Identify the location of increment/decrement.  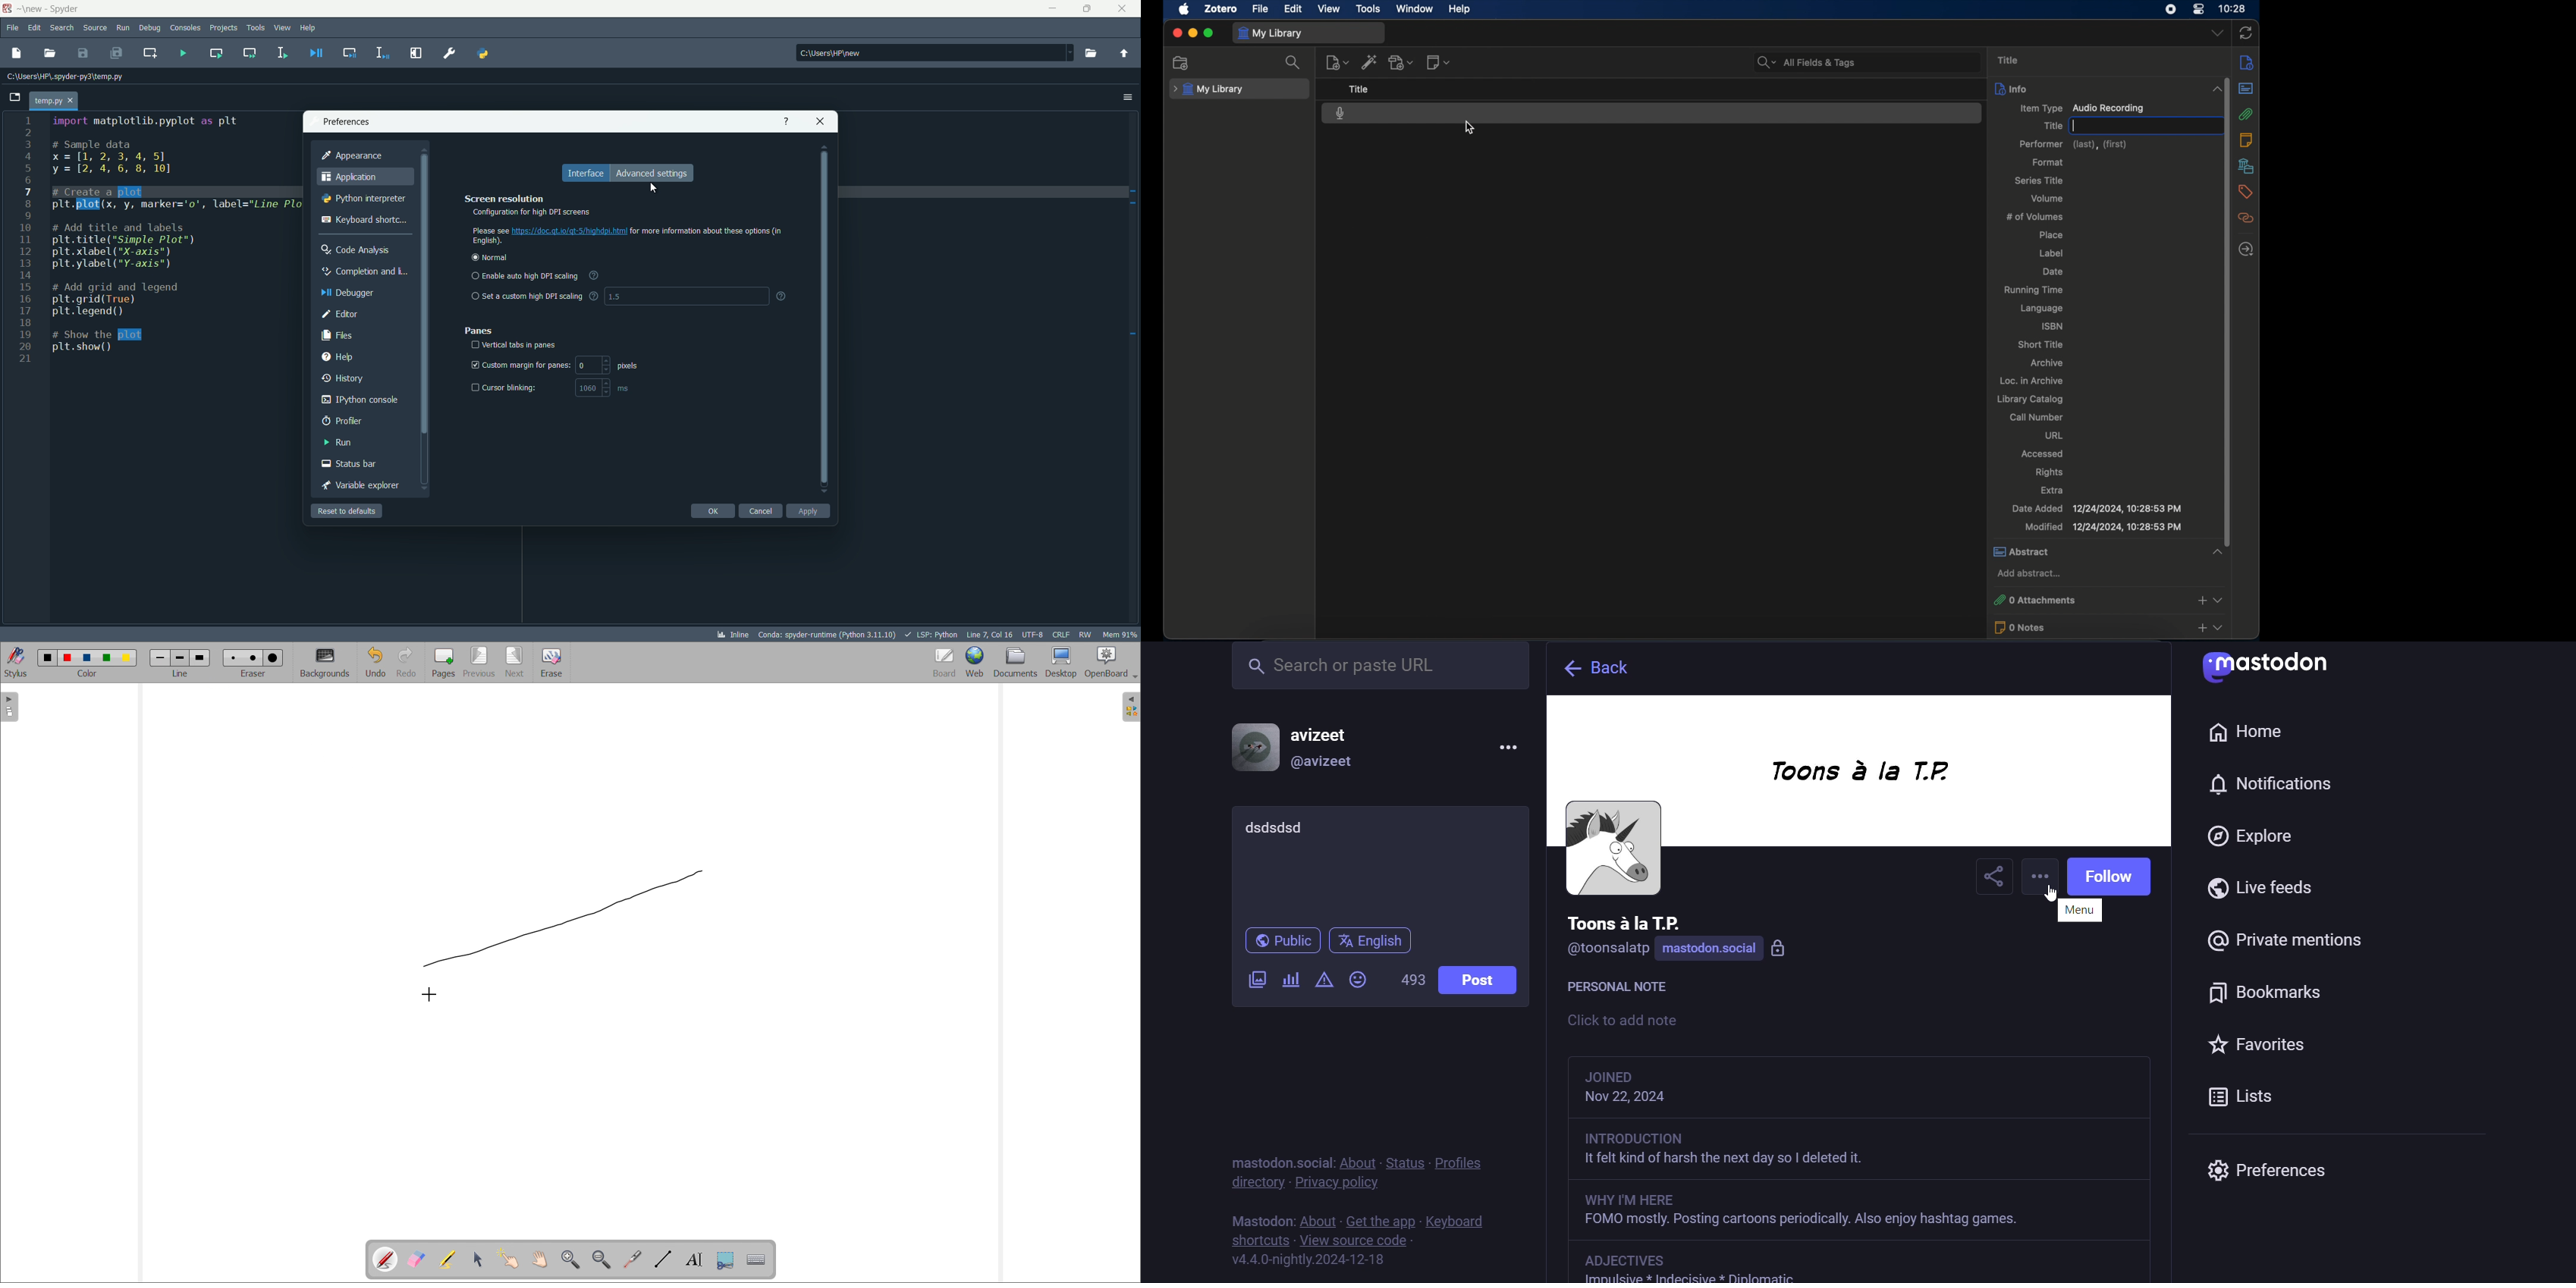
(605, 365).